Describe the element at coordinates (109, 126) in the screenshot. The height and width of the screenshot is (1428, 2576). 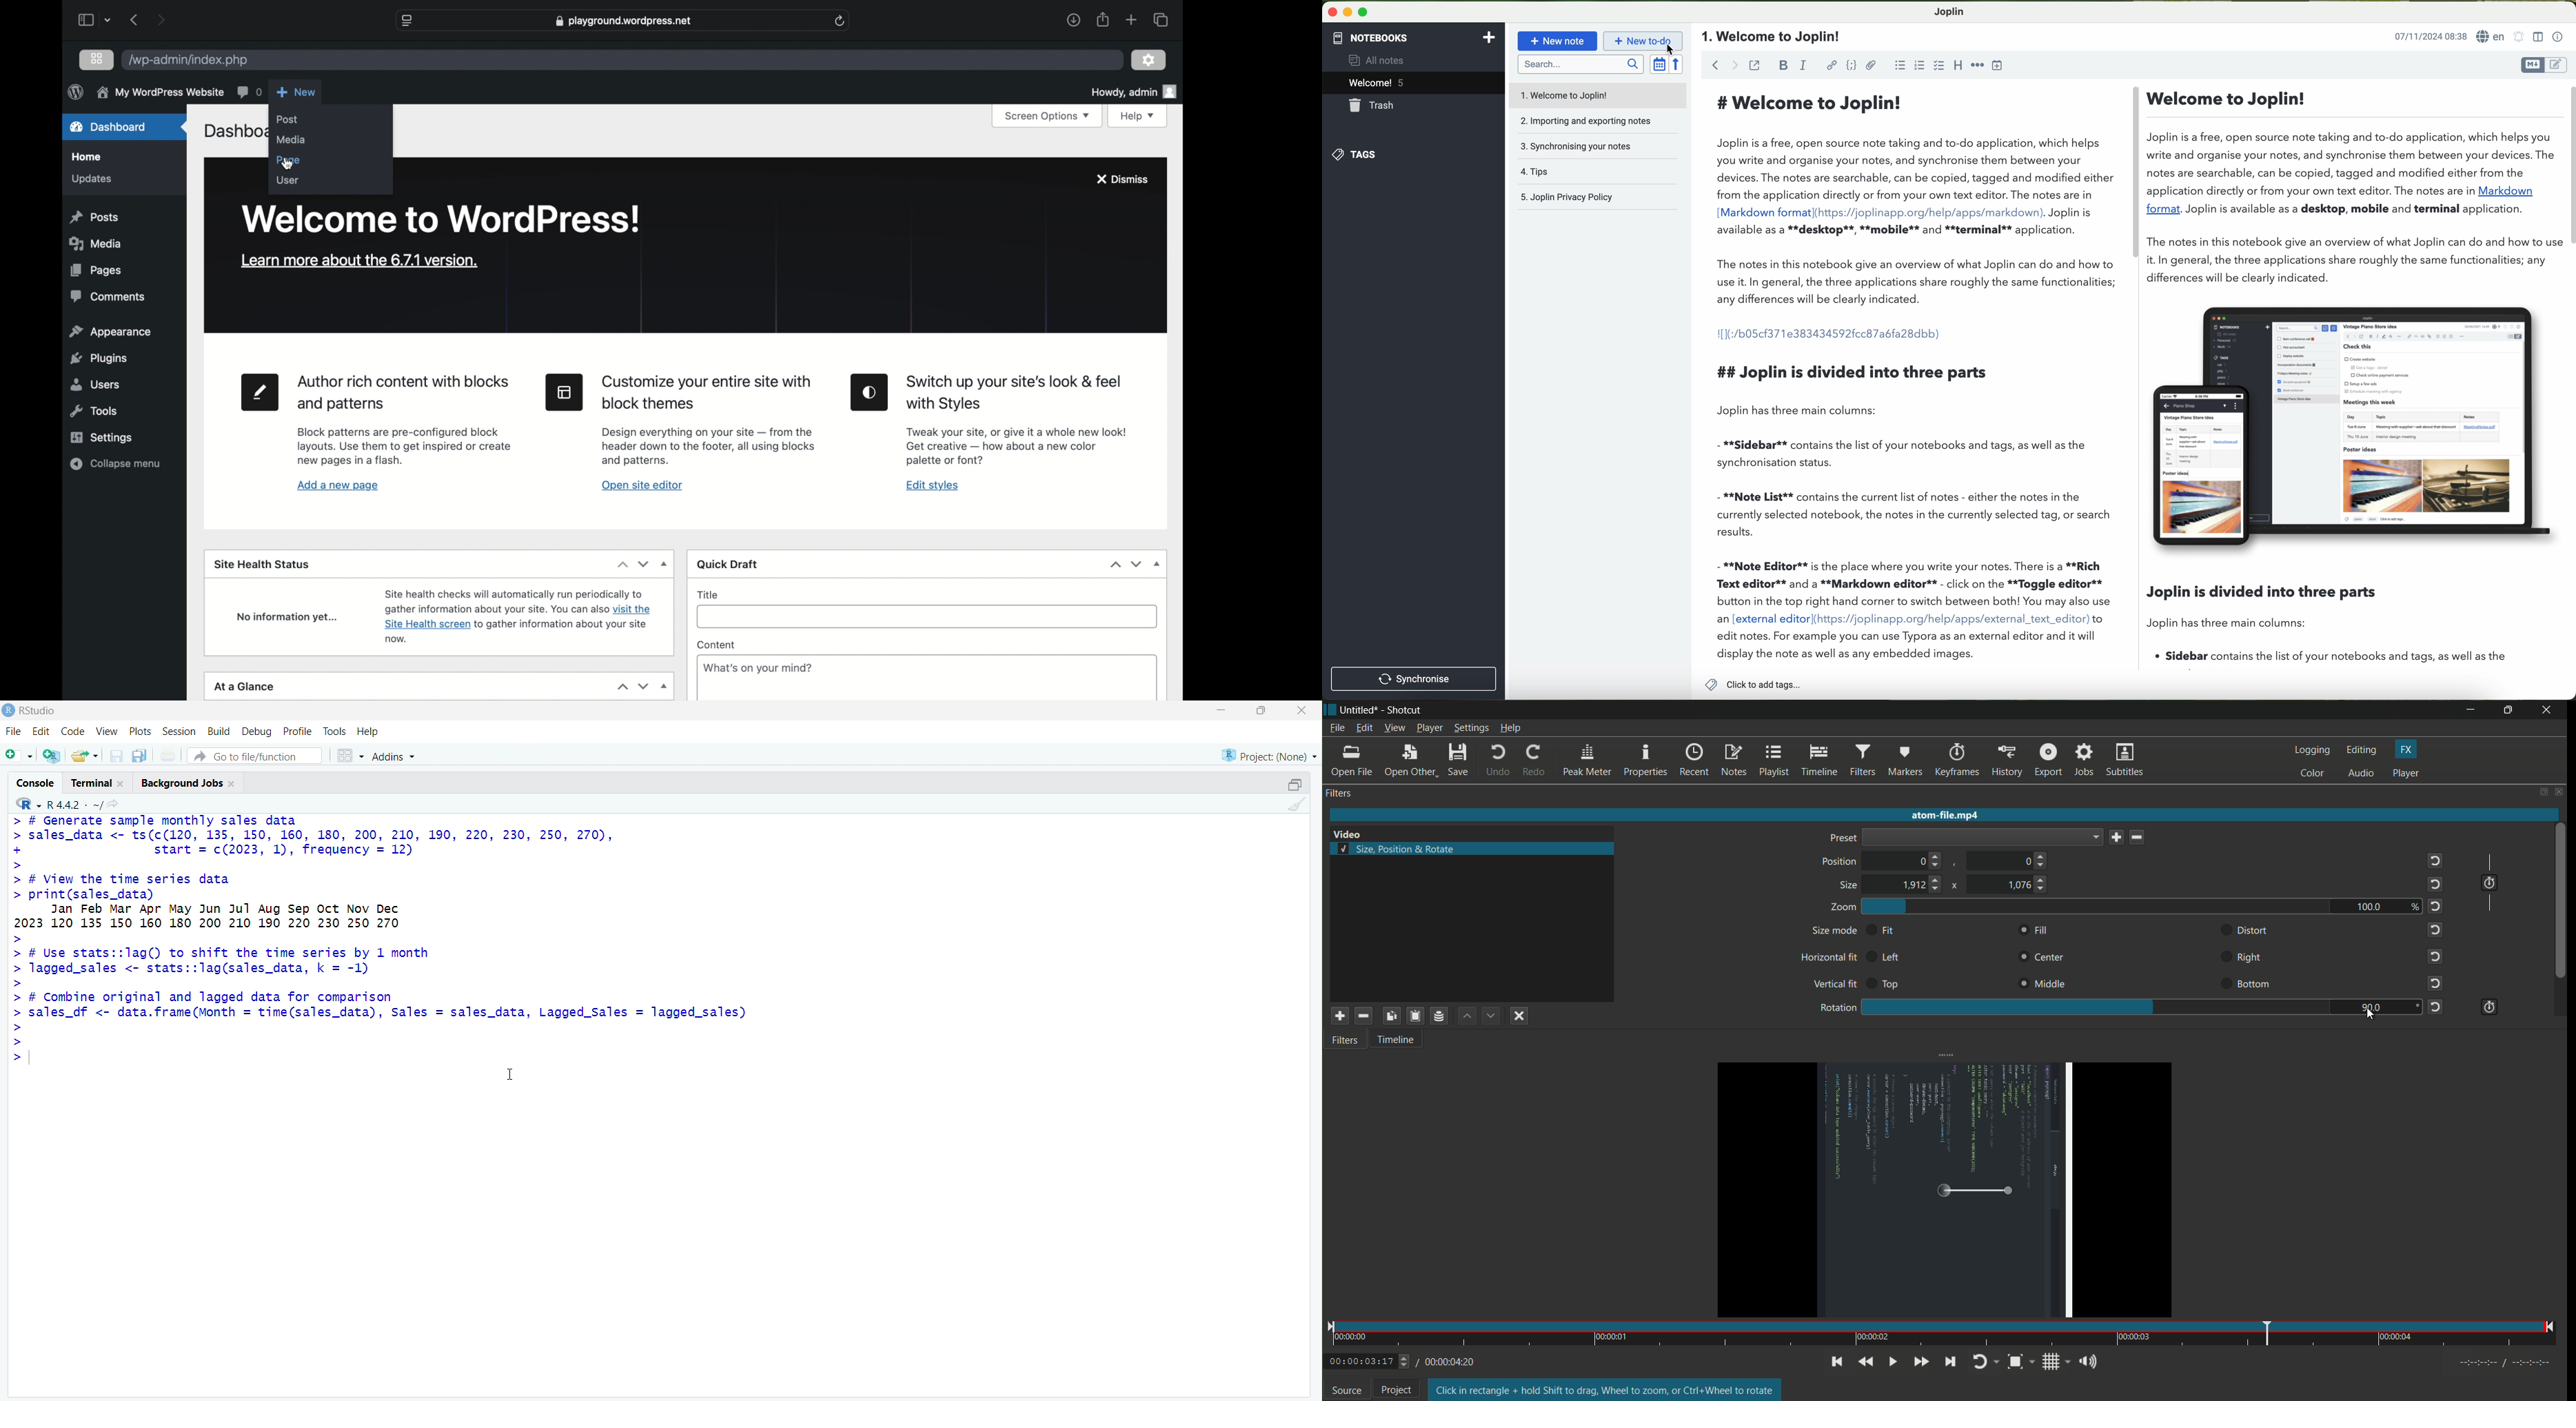
I see `dashboard` at that location.